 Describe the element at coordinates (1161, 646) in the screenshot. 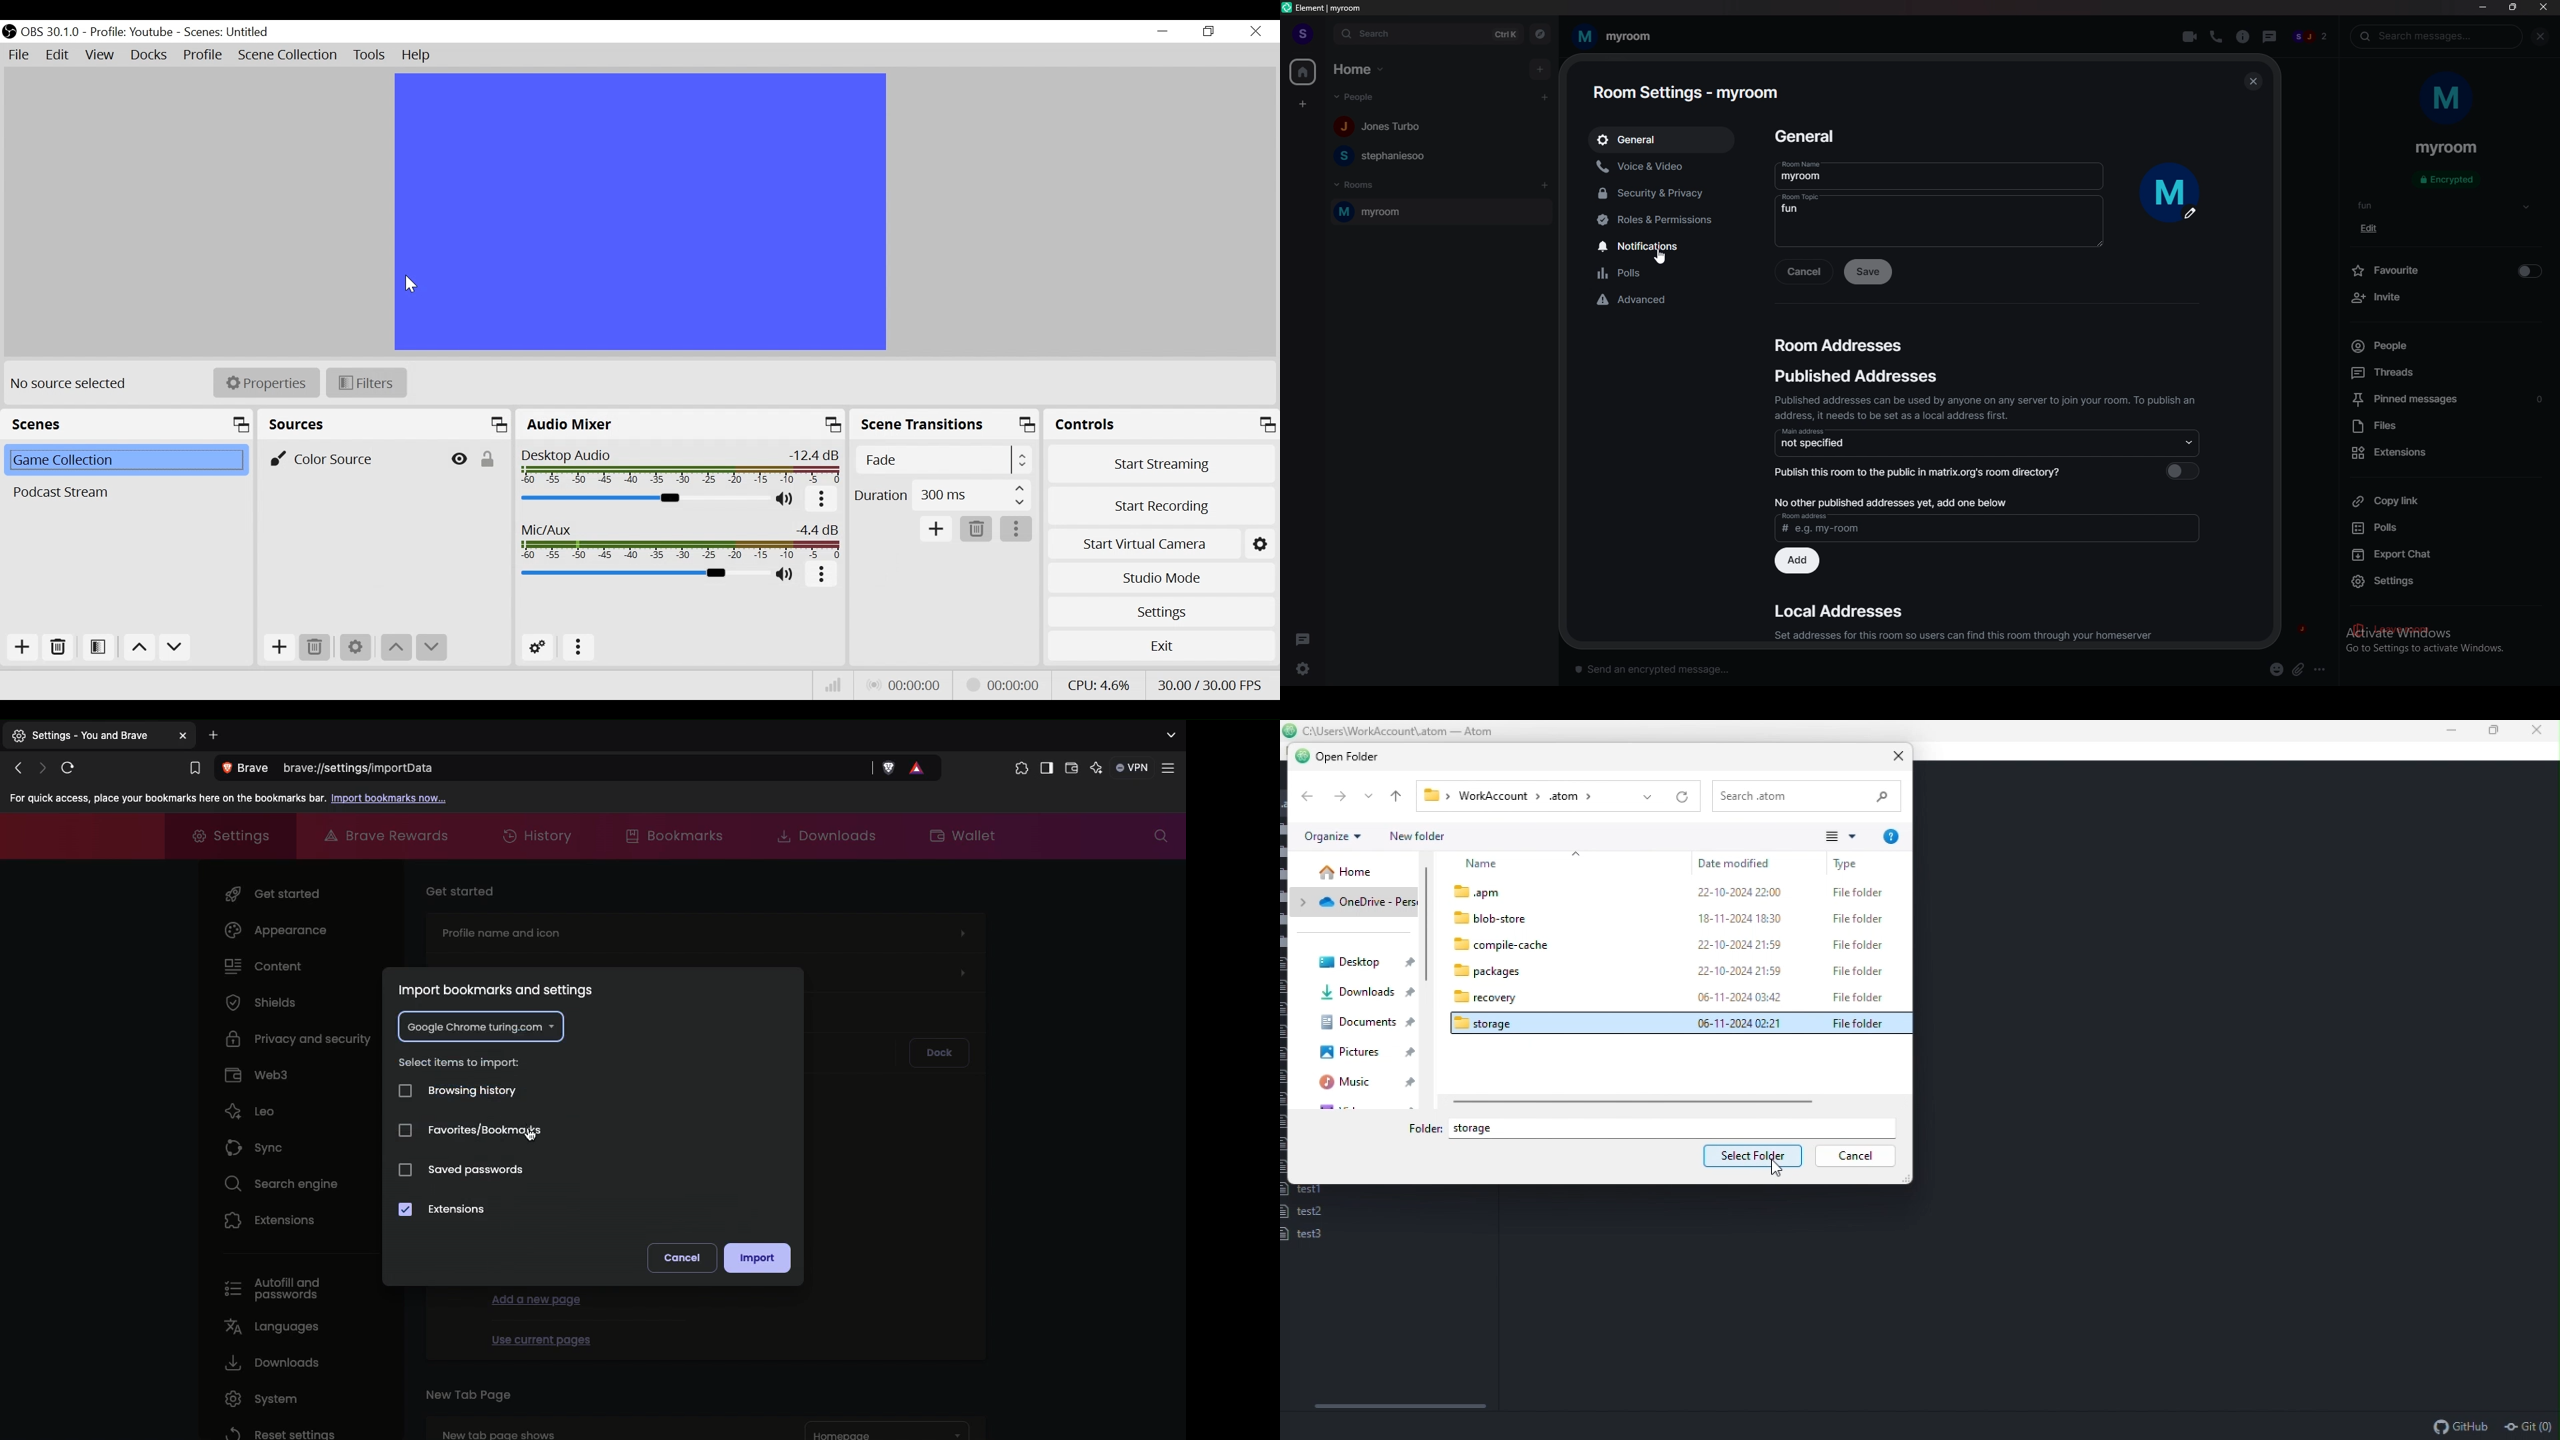

I see `Exit` at that location.